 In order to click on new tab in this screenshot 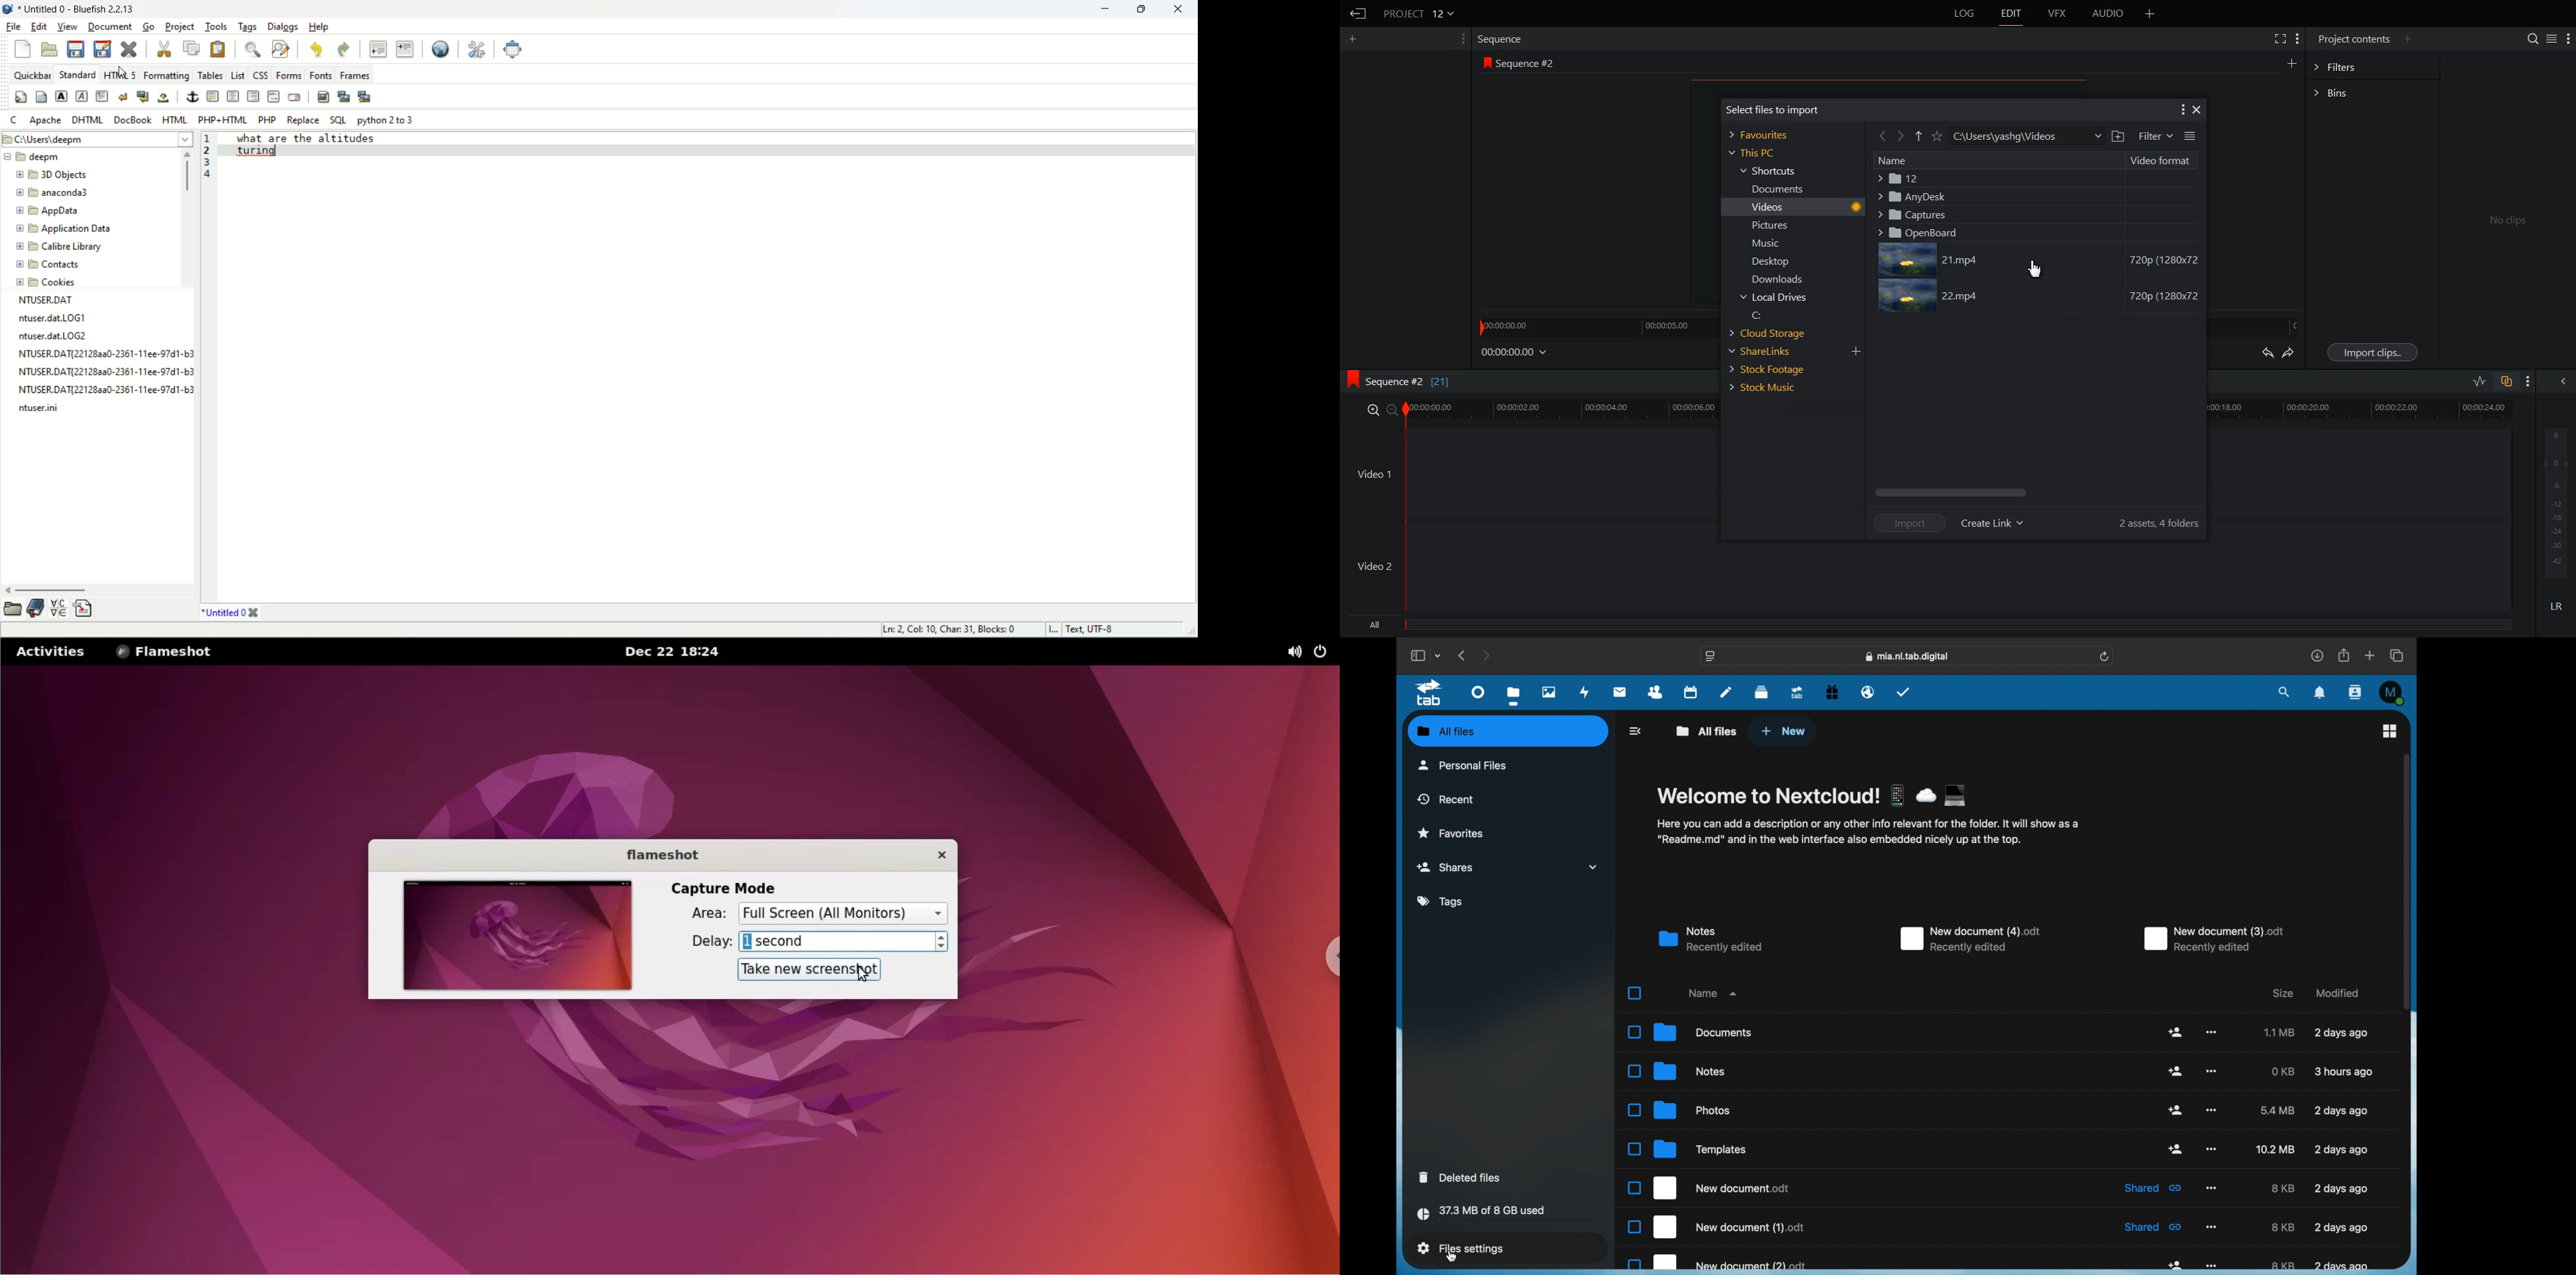, I will do `click(2370, 655)`.